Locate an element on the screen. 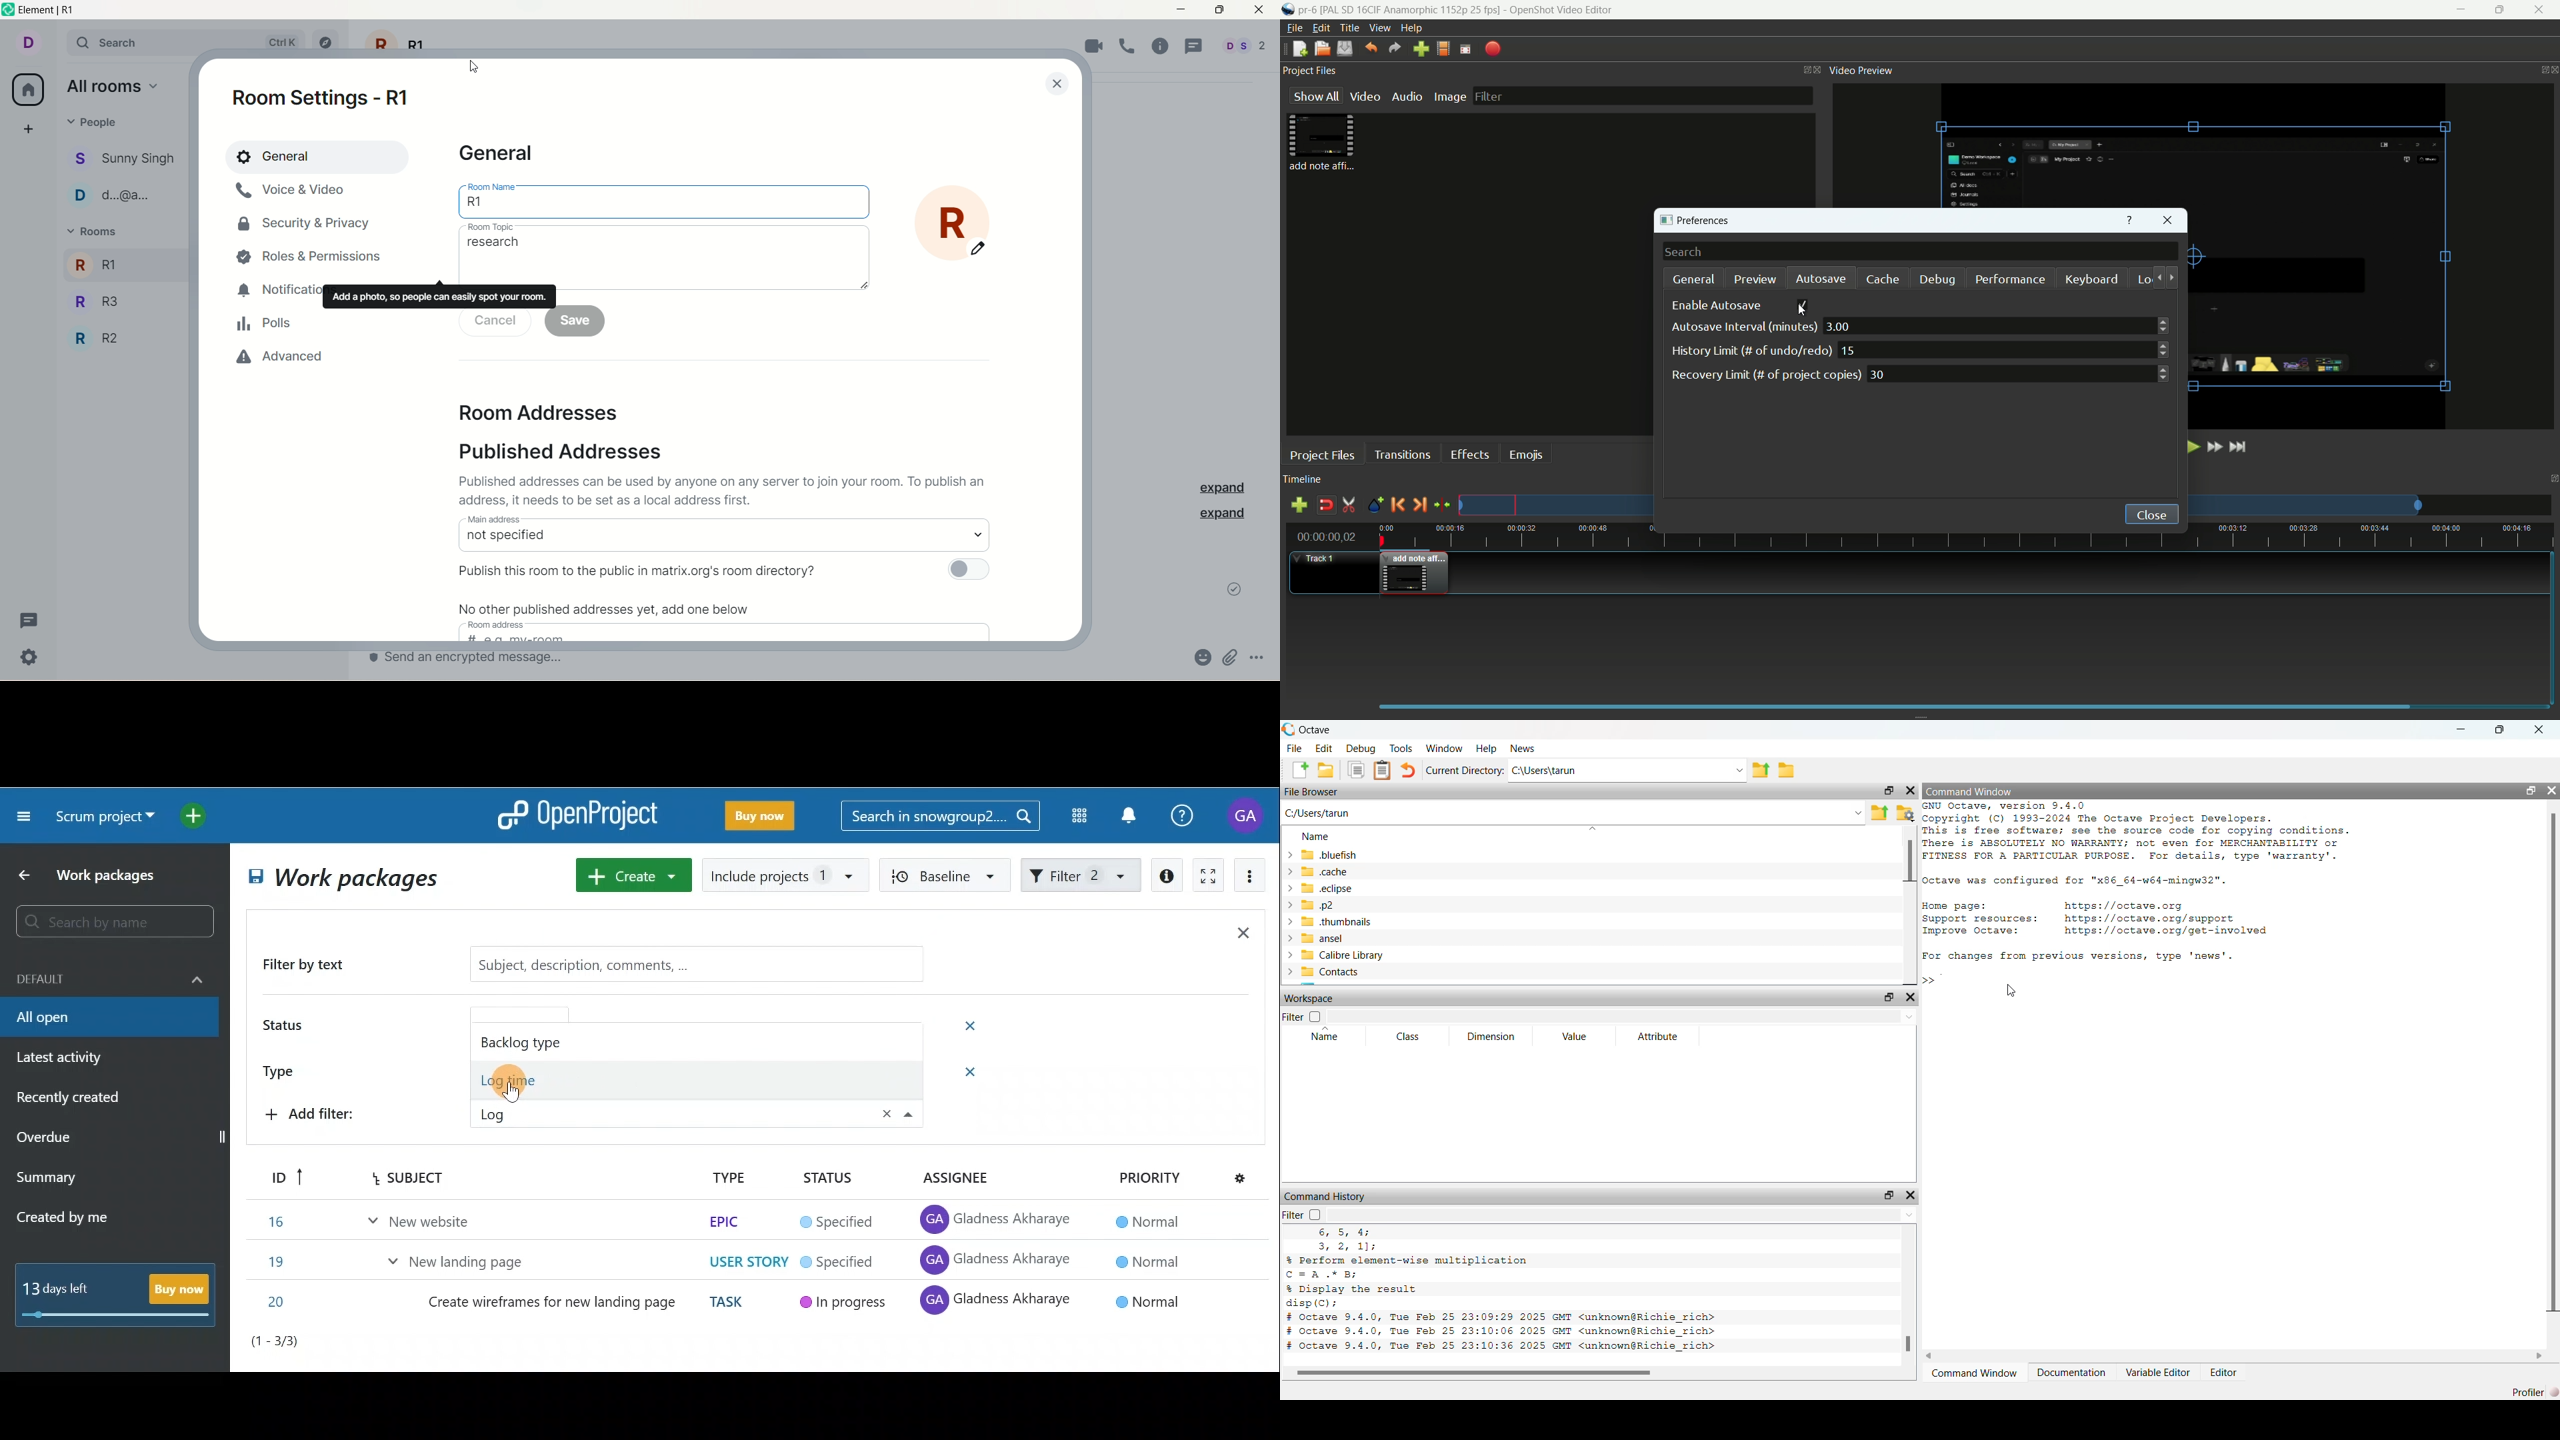  close is located at coordinates (1261, 11).